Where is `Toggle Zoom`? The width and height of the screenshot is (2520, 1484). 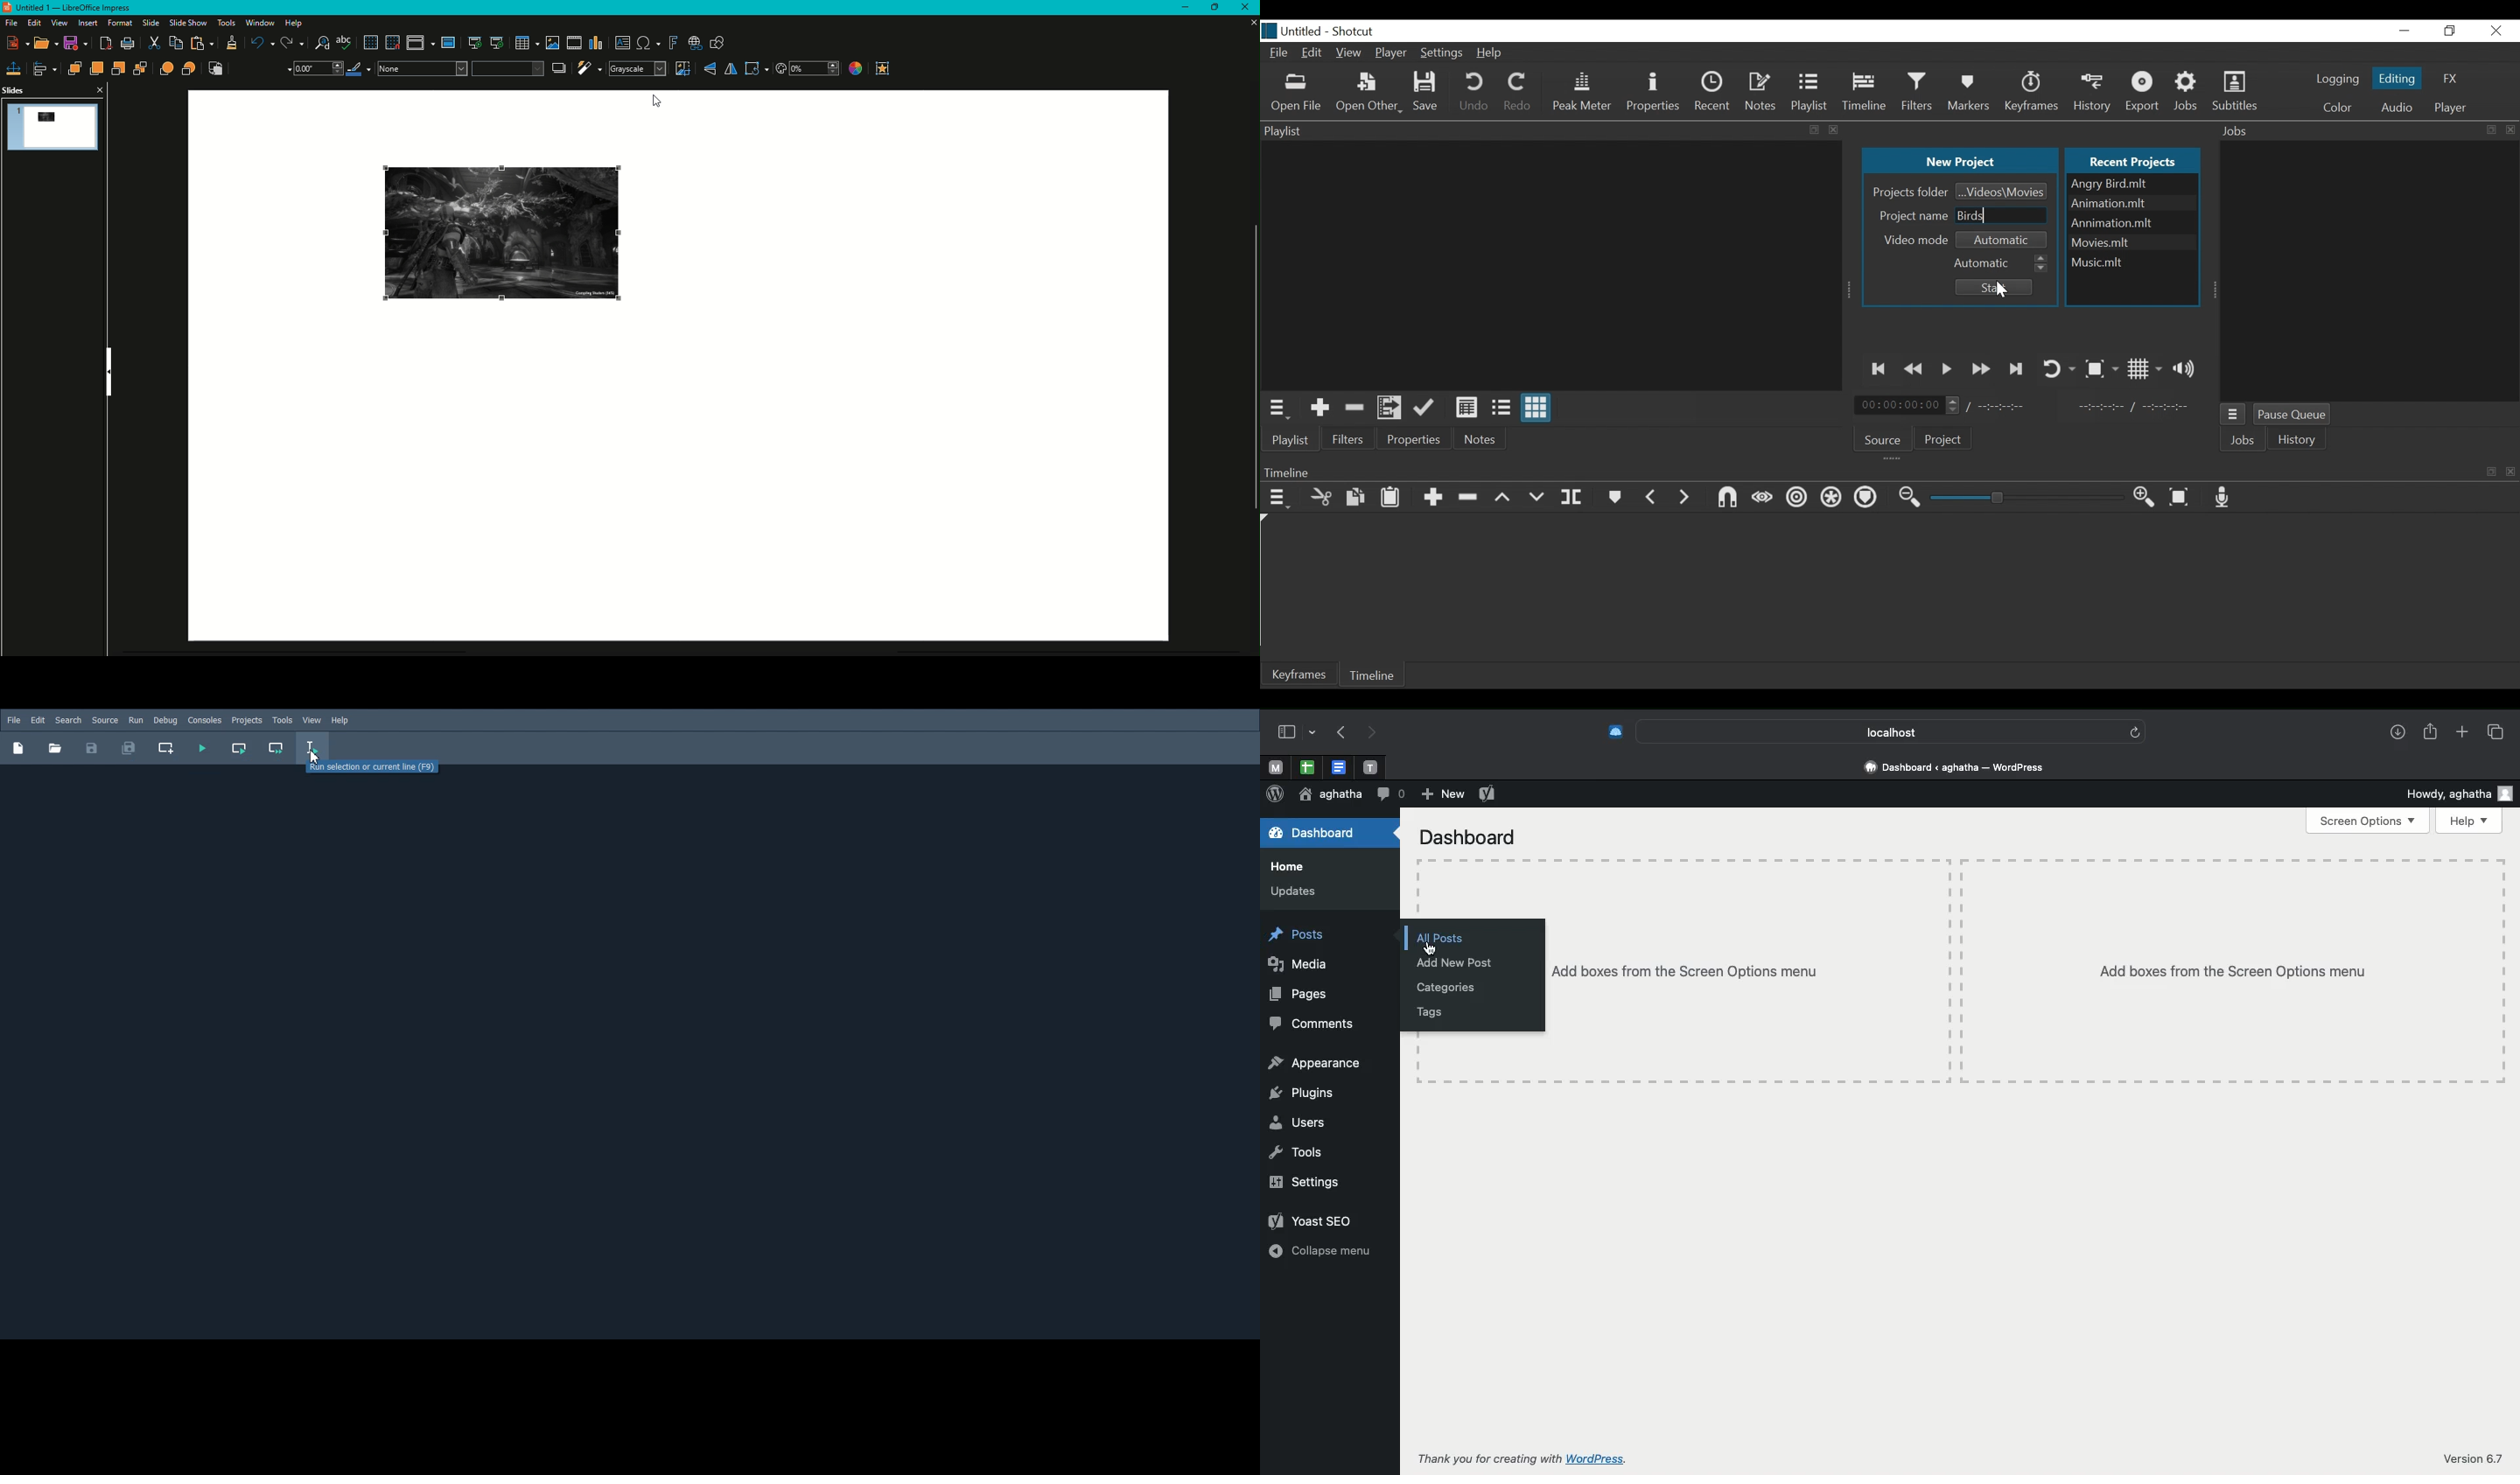 Toggle Zoom is located at coordinates (2101, 369).